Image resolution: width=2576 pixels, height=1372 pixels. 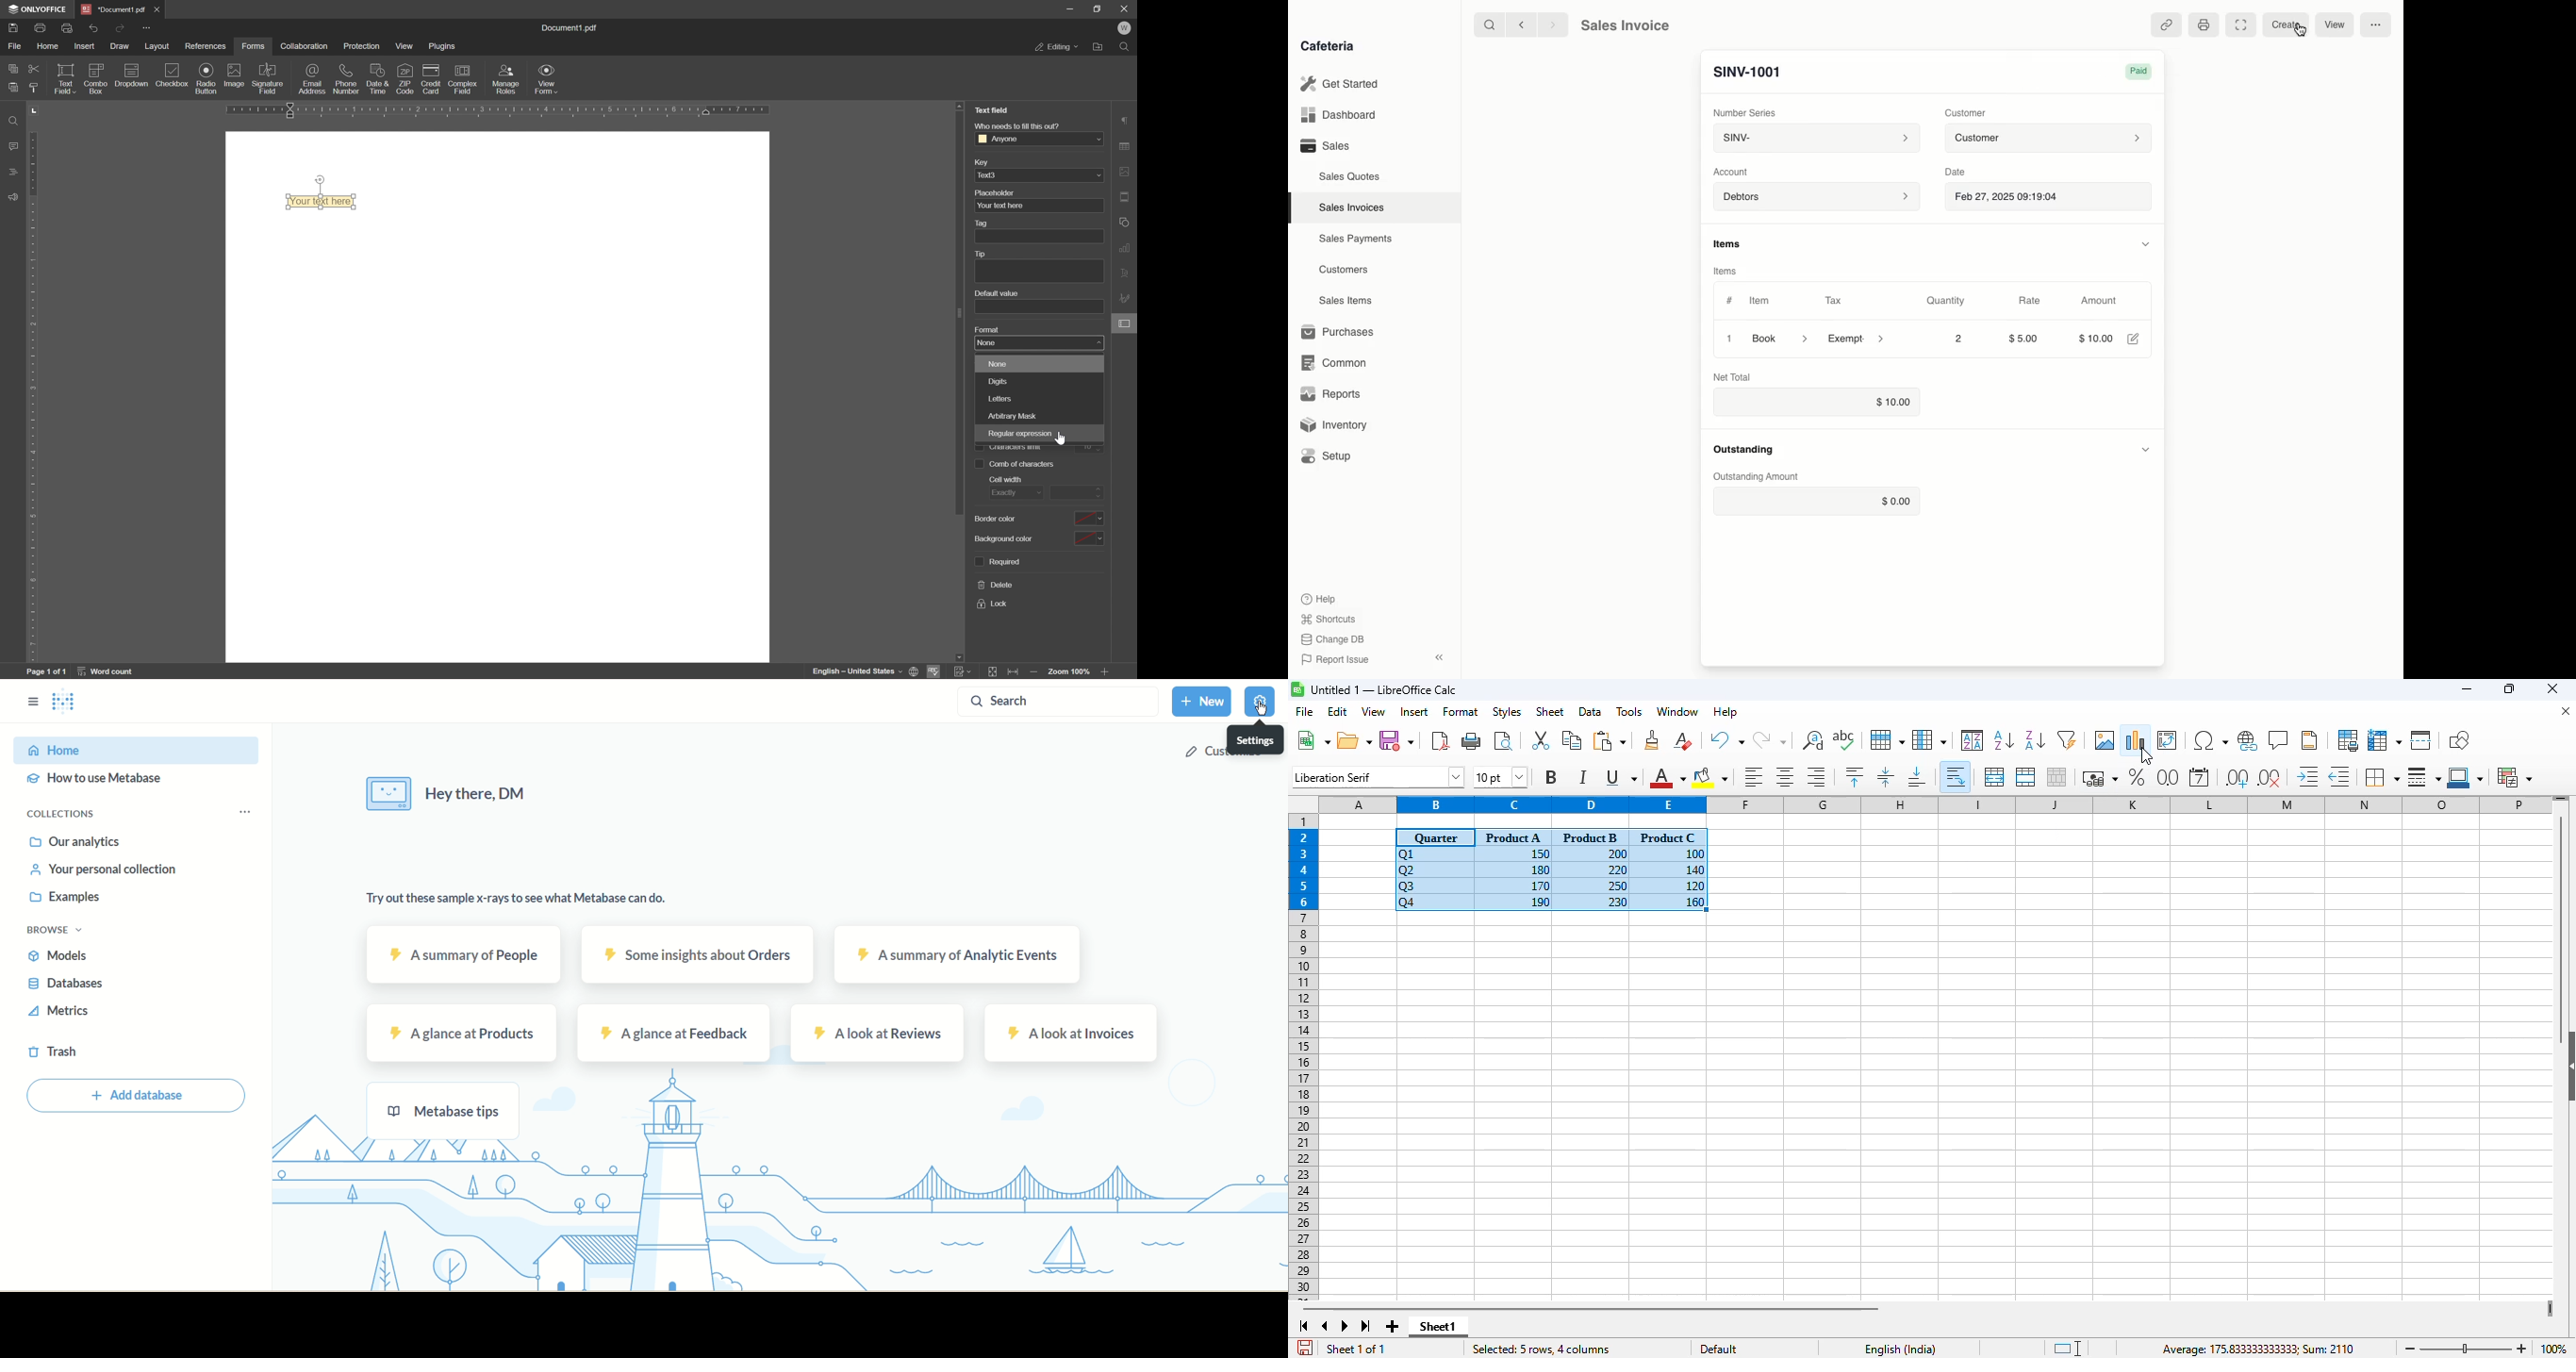 I want to click on Amount, so click(x=2100, y=301).